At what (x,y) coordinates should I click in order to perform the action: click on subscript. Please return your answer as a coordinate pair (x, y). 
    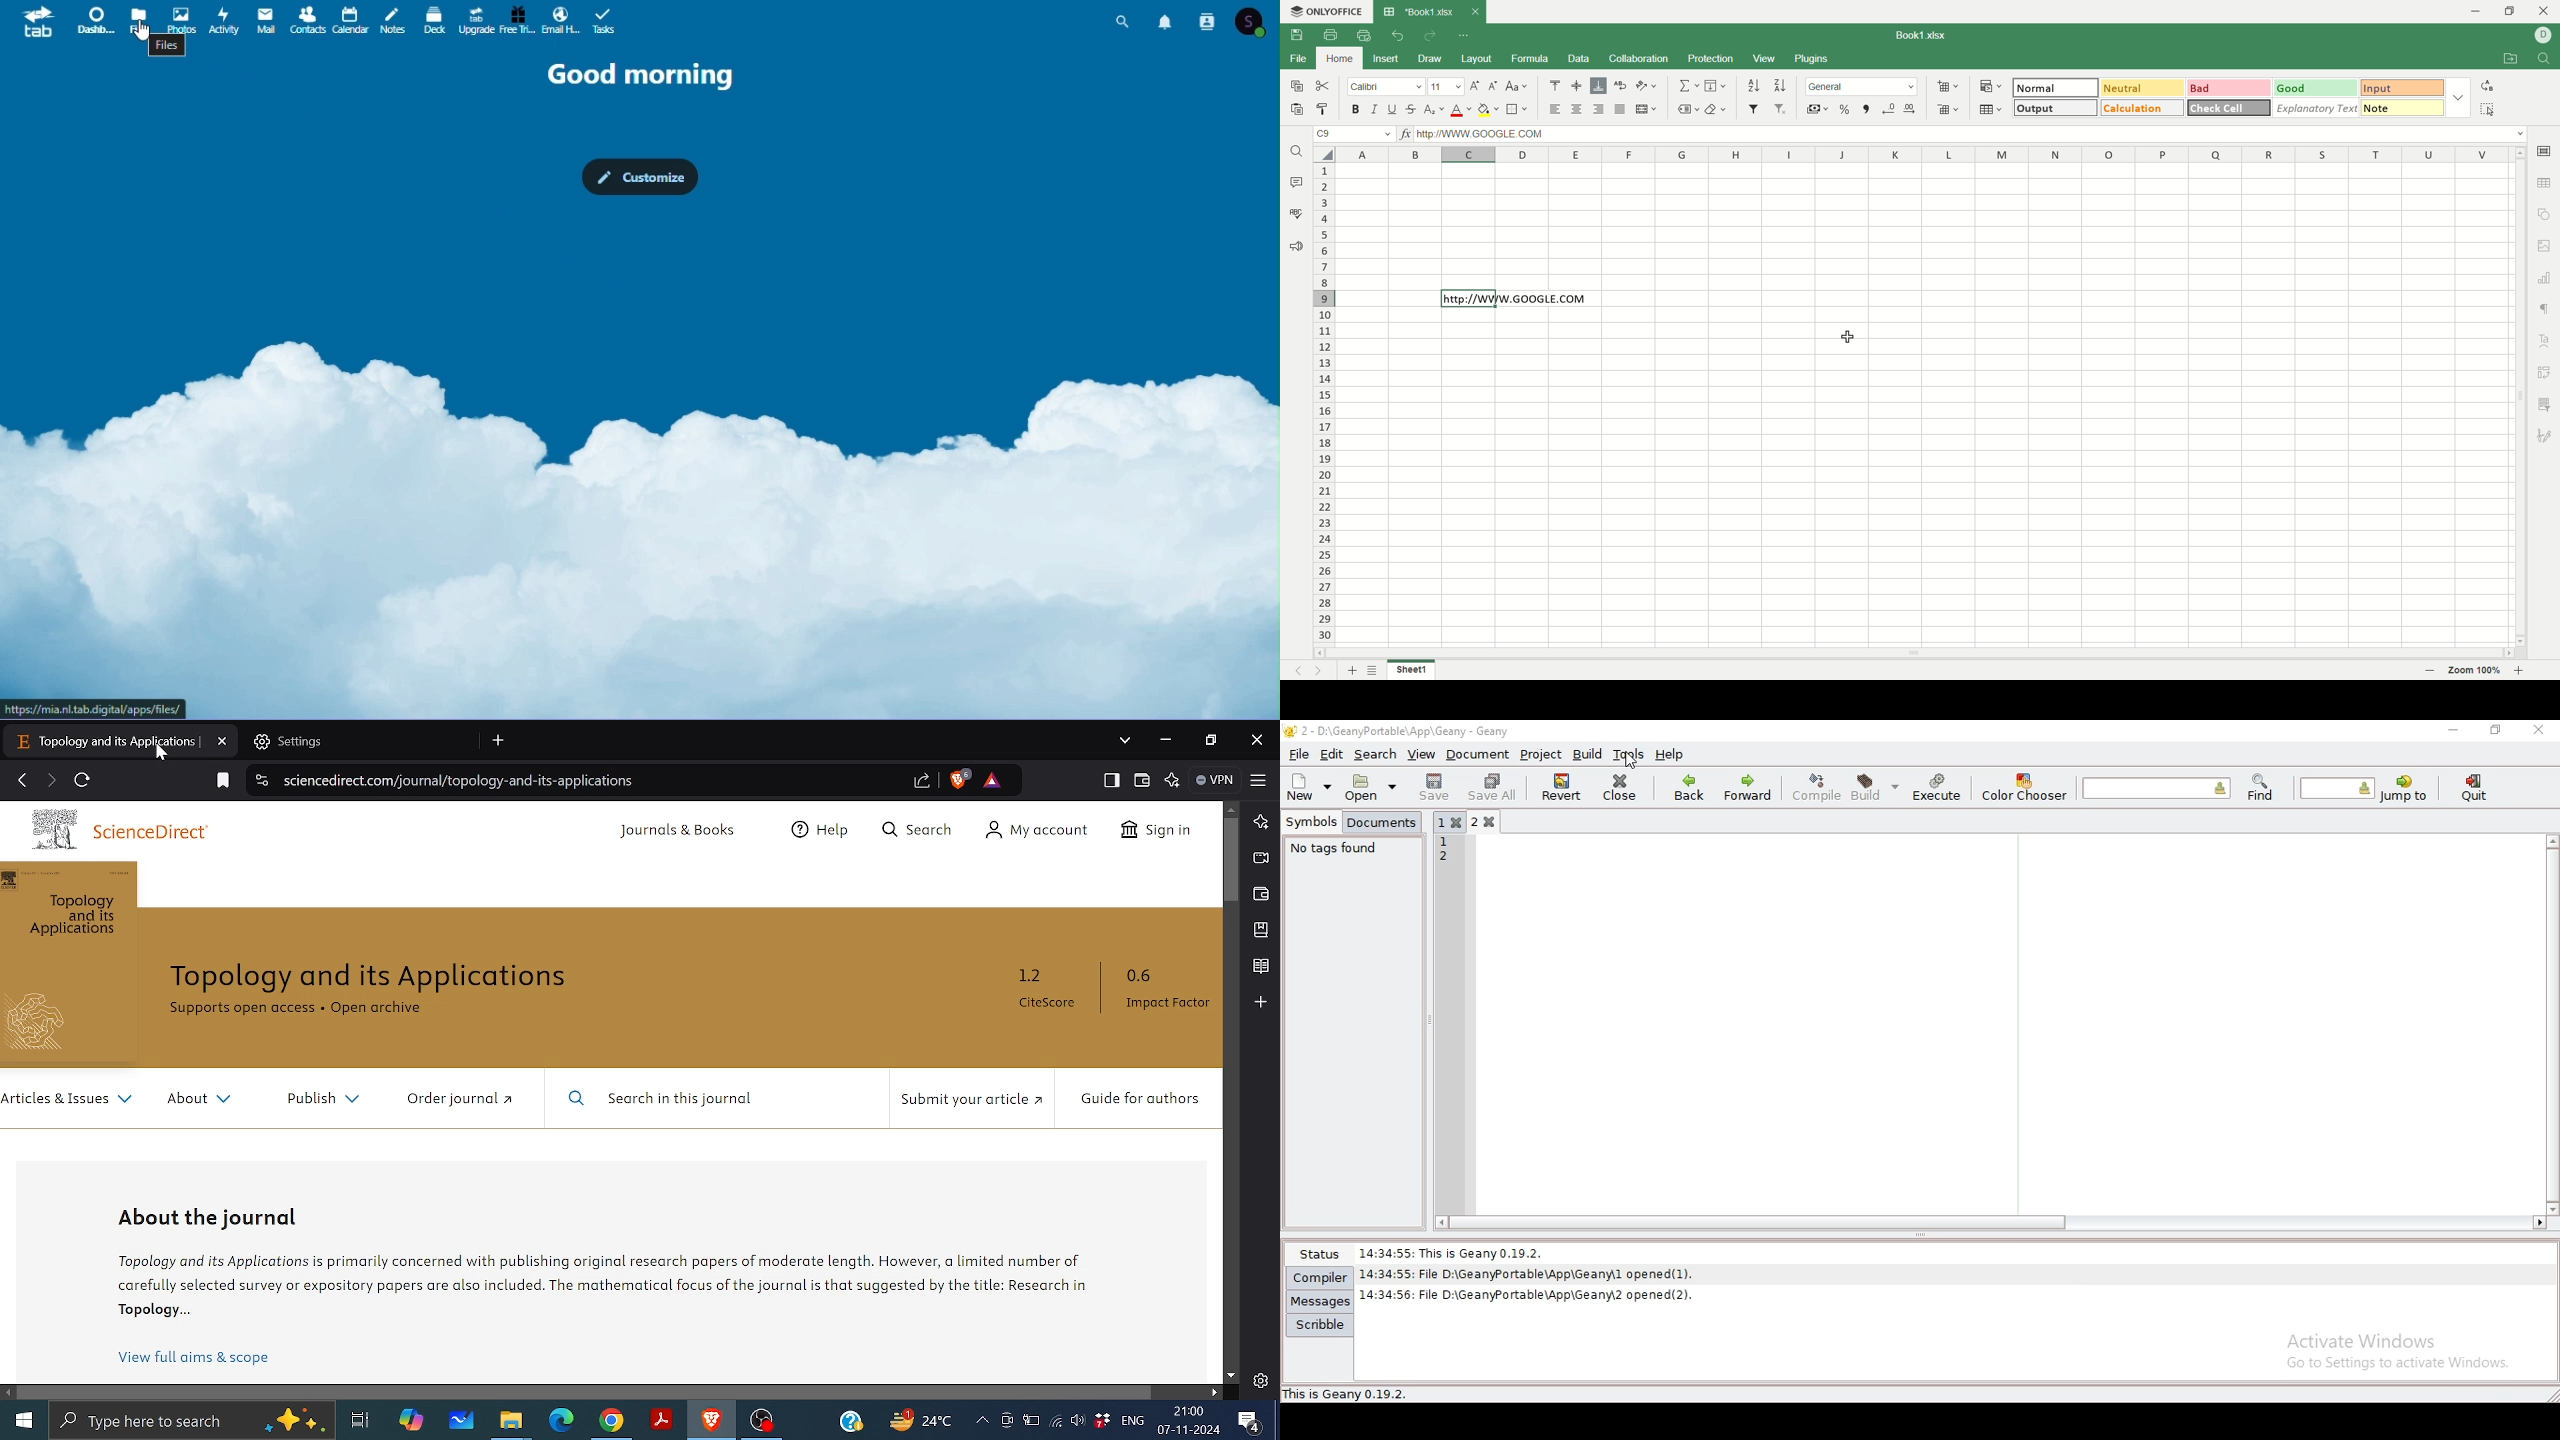
    Looking at the image, I should click on (1433, 111).